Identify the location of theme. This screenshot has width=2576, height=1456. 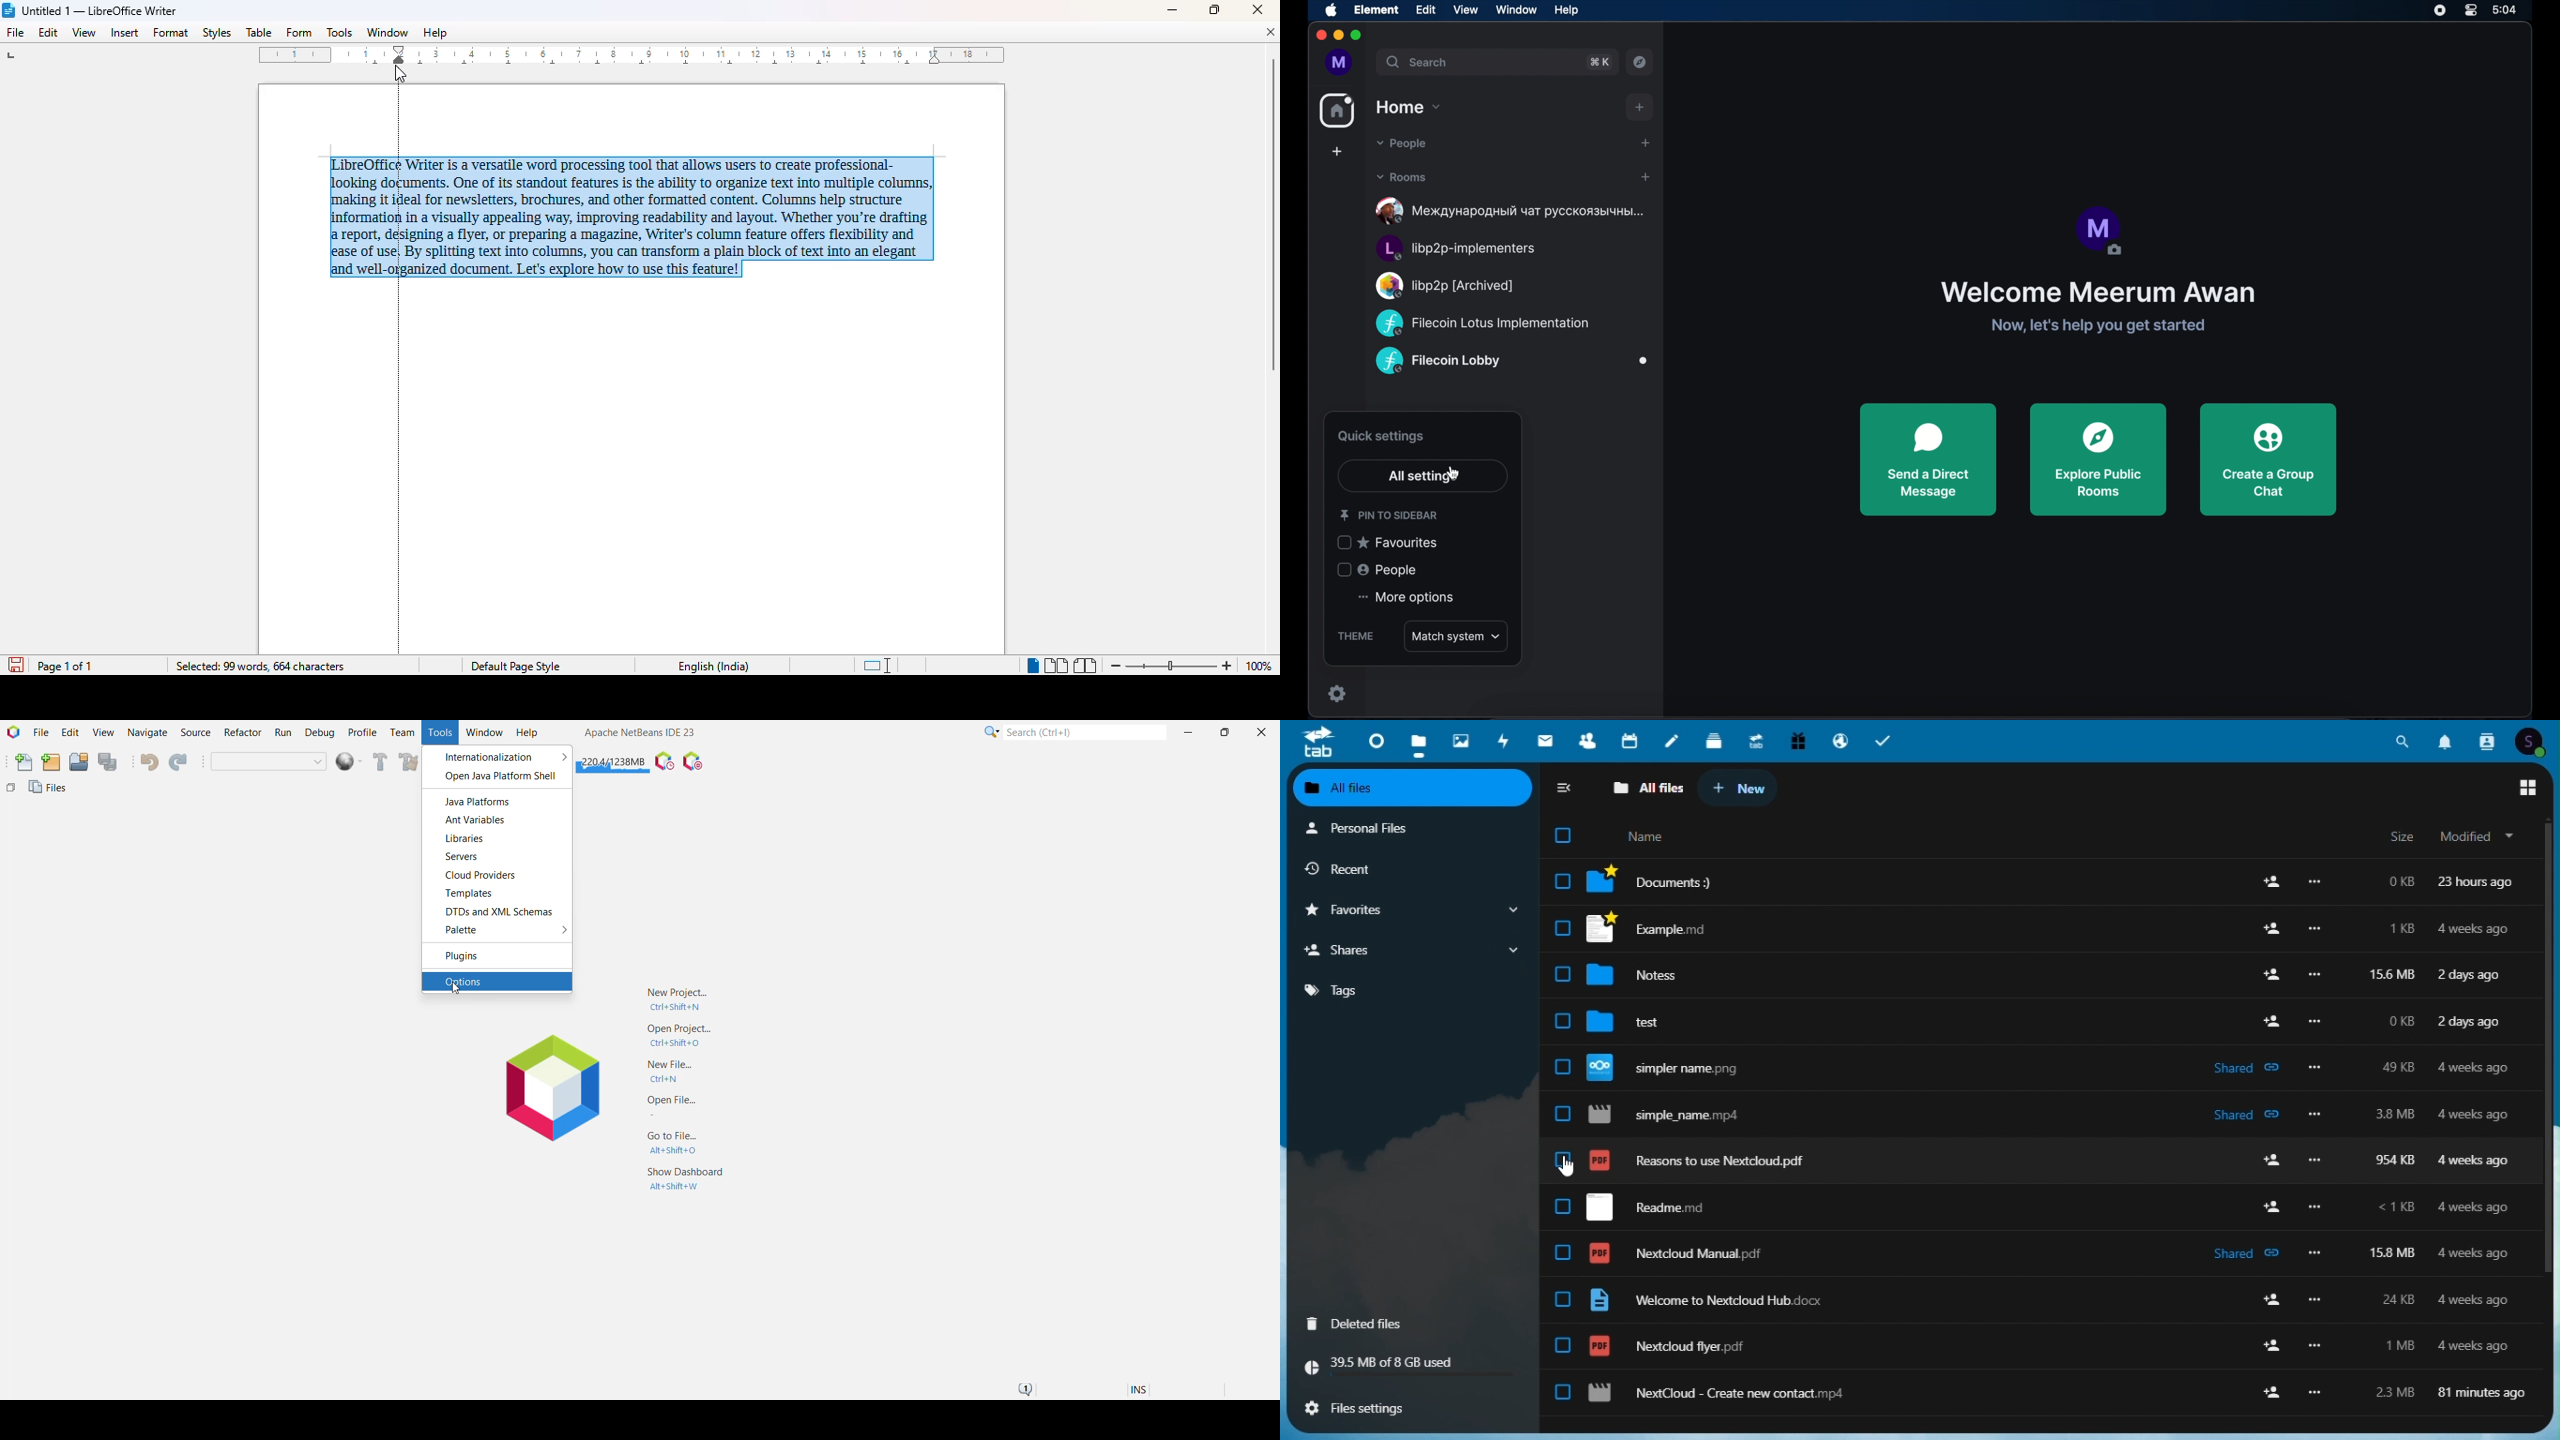
(1357, 631).